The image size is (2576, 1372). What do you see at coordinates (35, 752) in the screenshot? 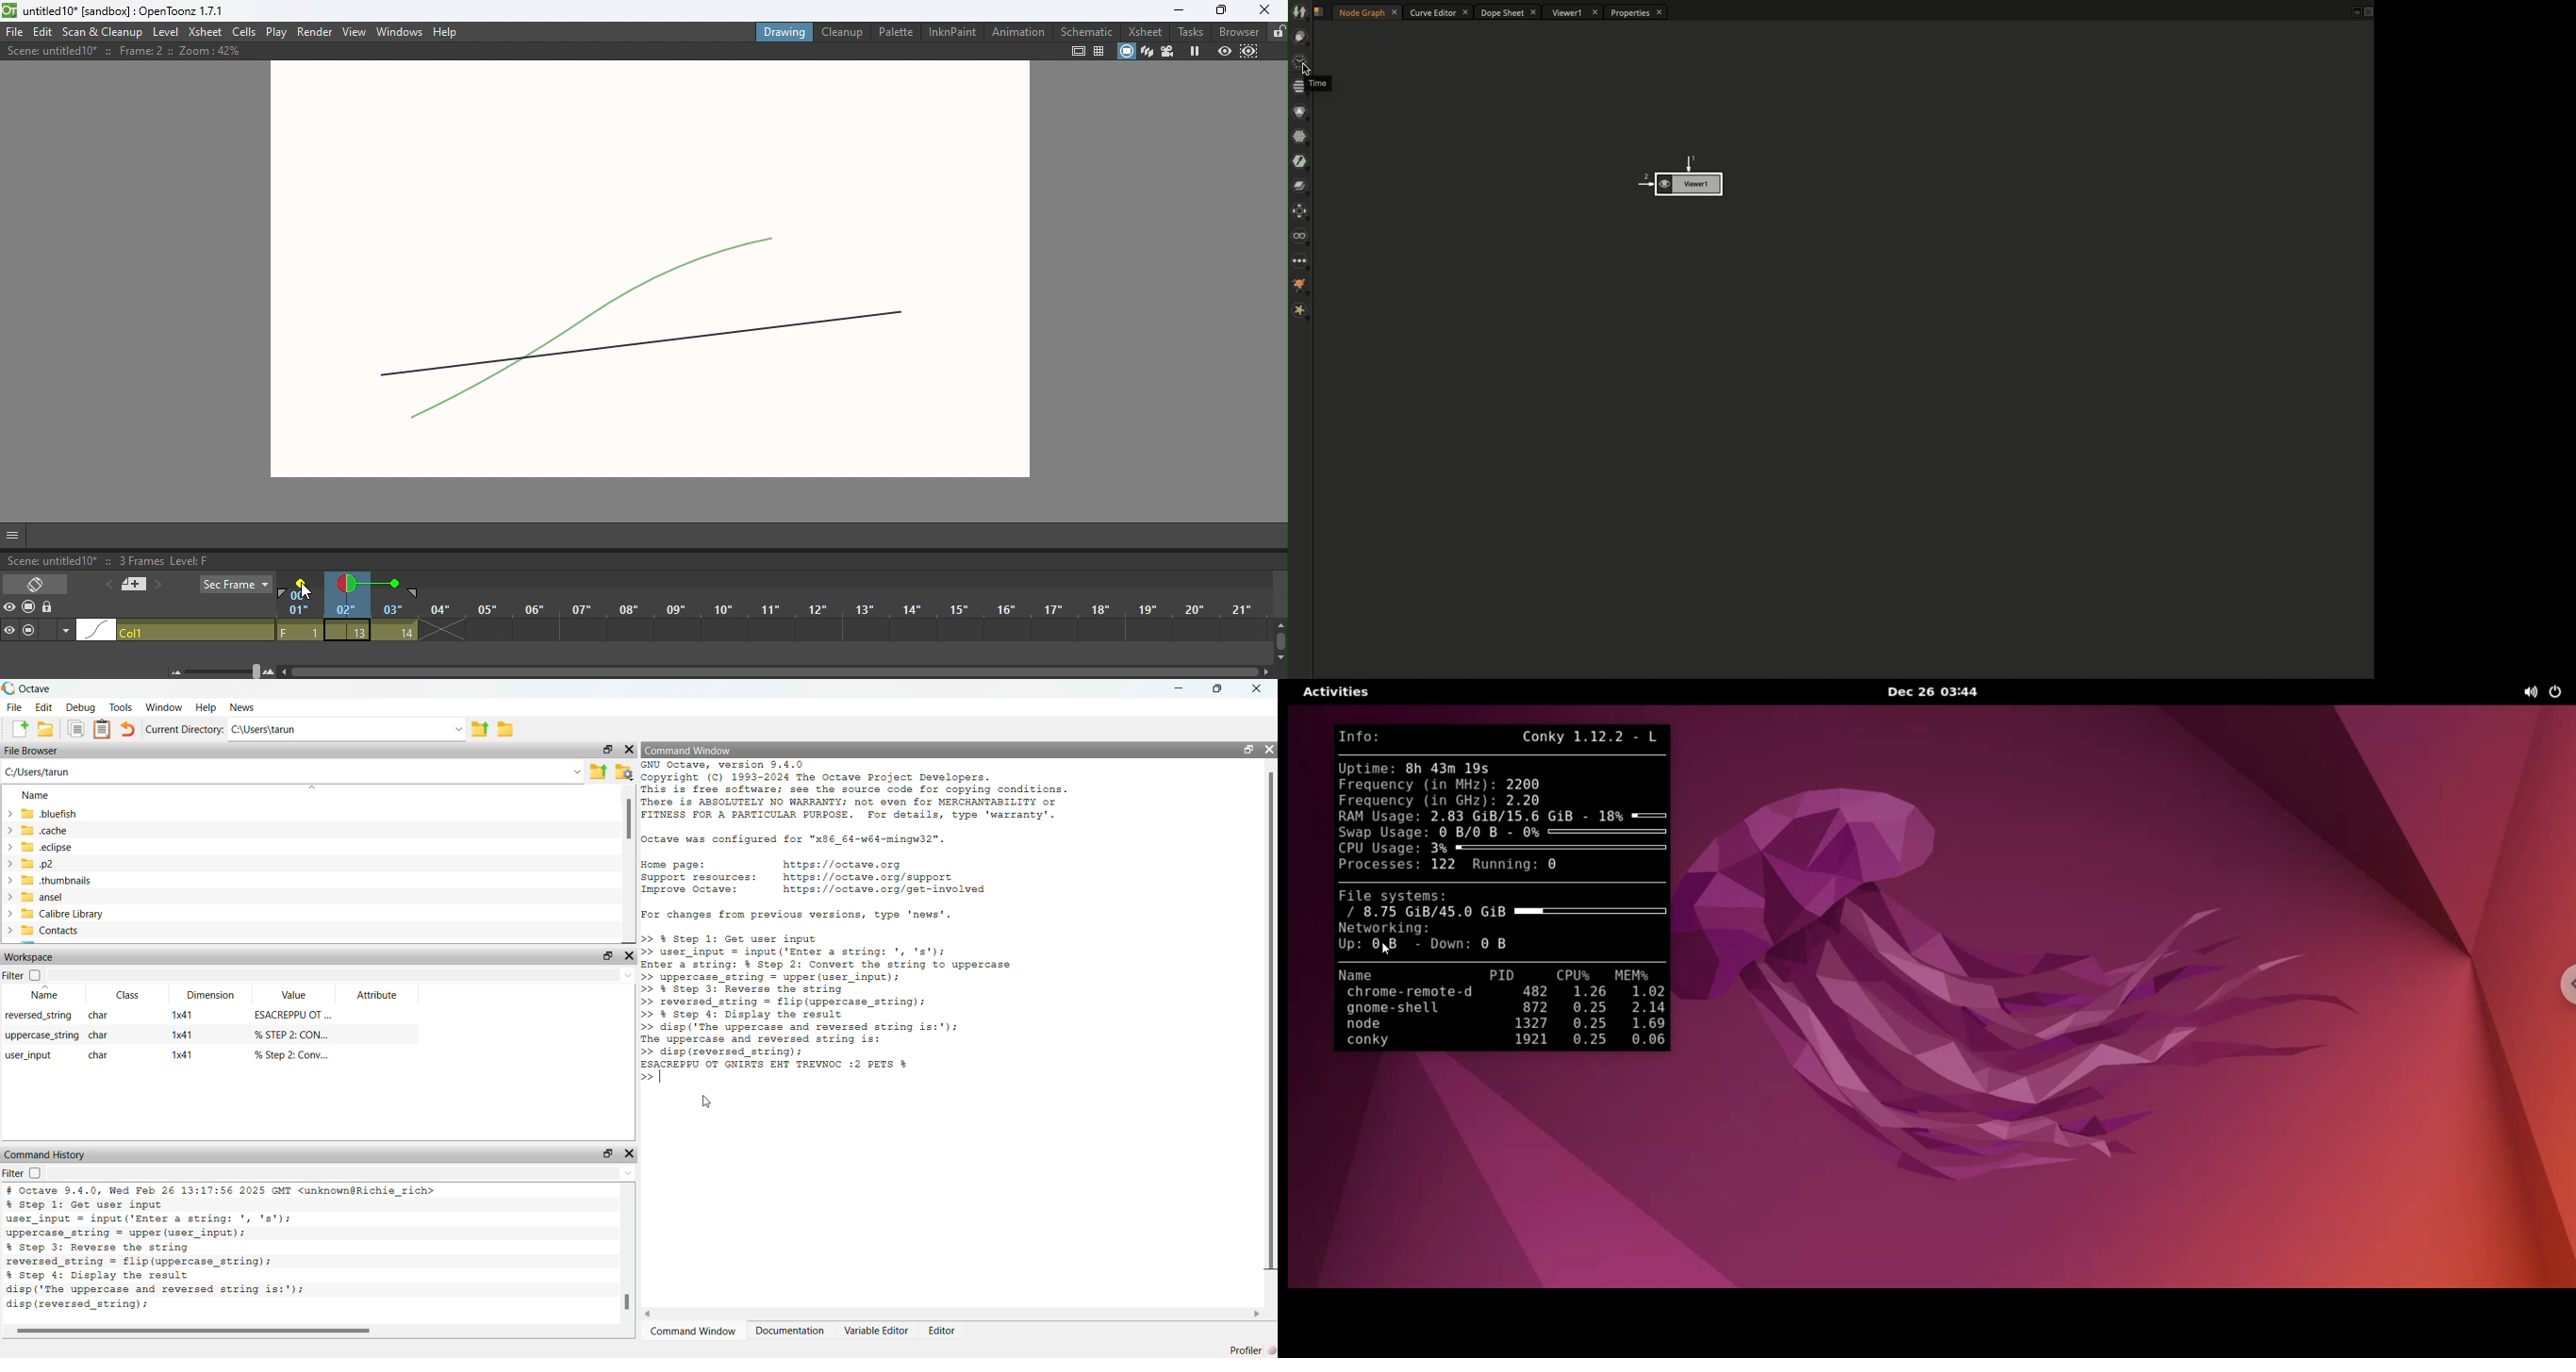
I see `file browser` at bounding box center [35, 752].